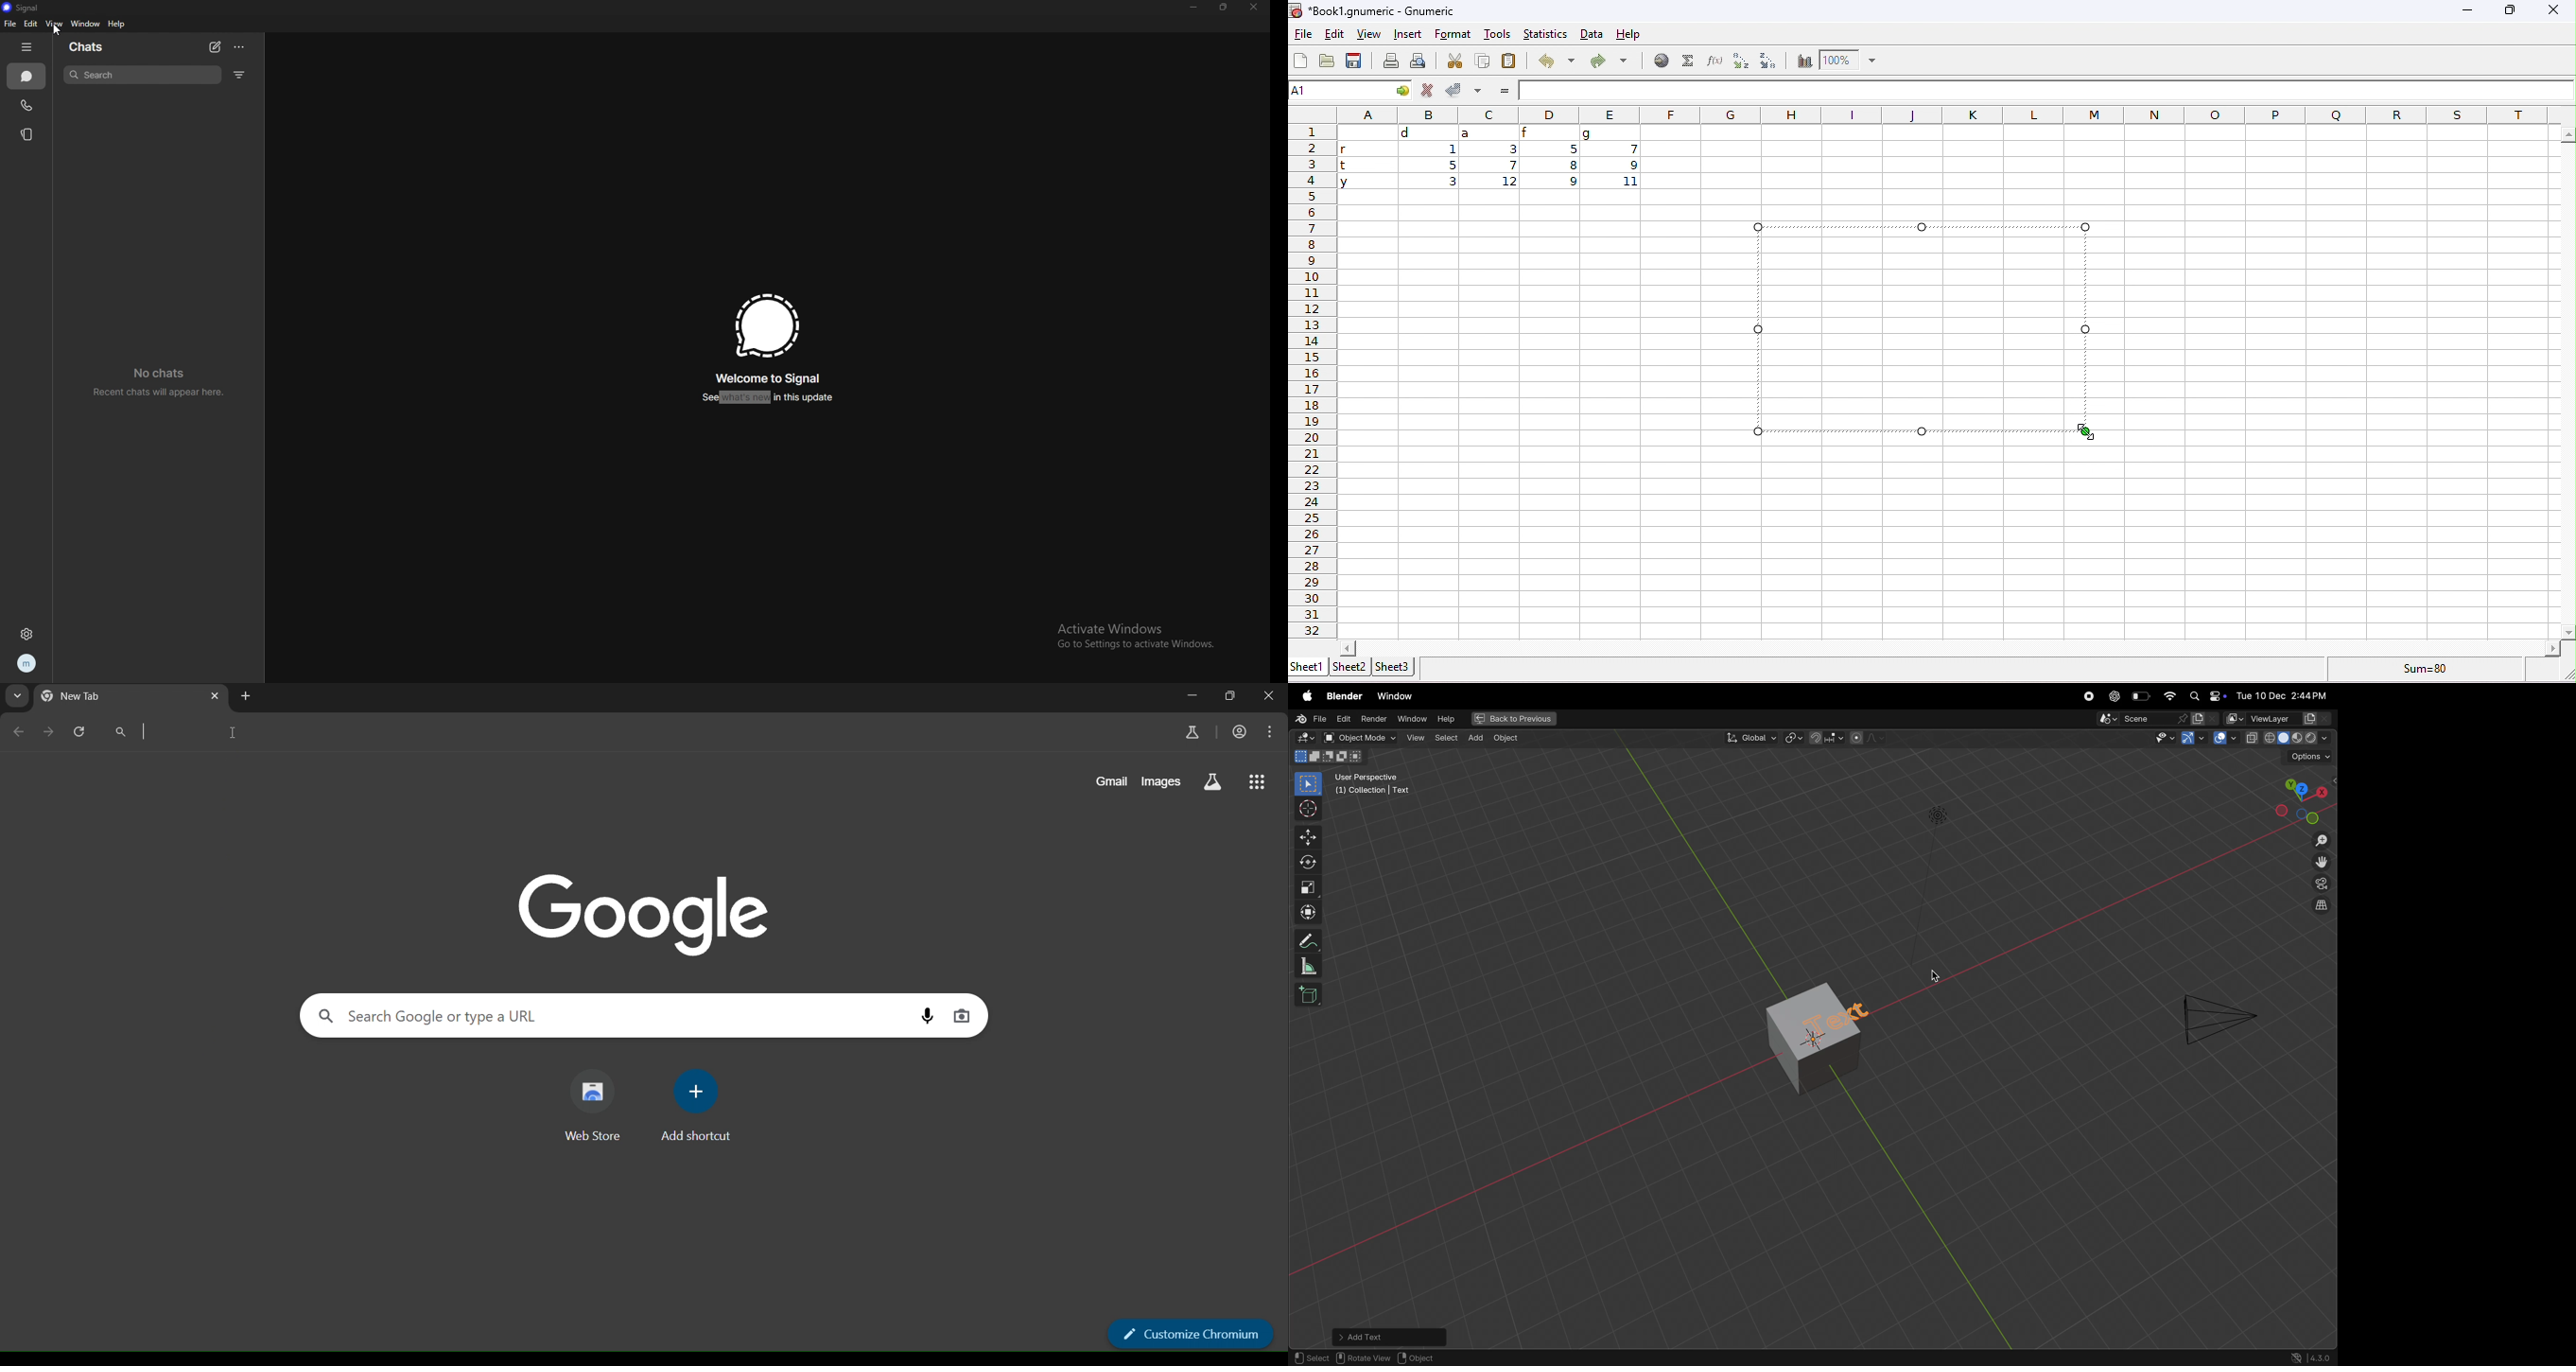 The height and width of the screenshot is (1372, 2576). Describe the element at coordinates (1514, 719) in the screenshot. I see `Back previous` at that location.